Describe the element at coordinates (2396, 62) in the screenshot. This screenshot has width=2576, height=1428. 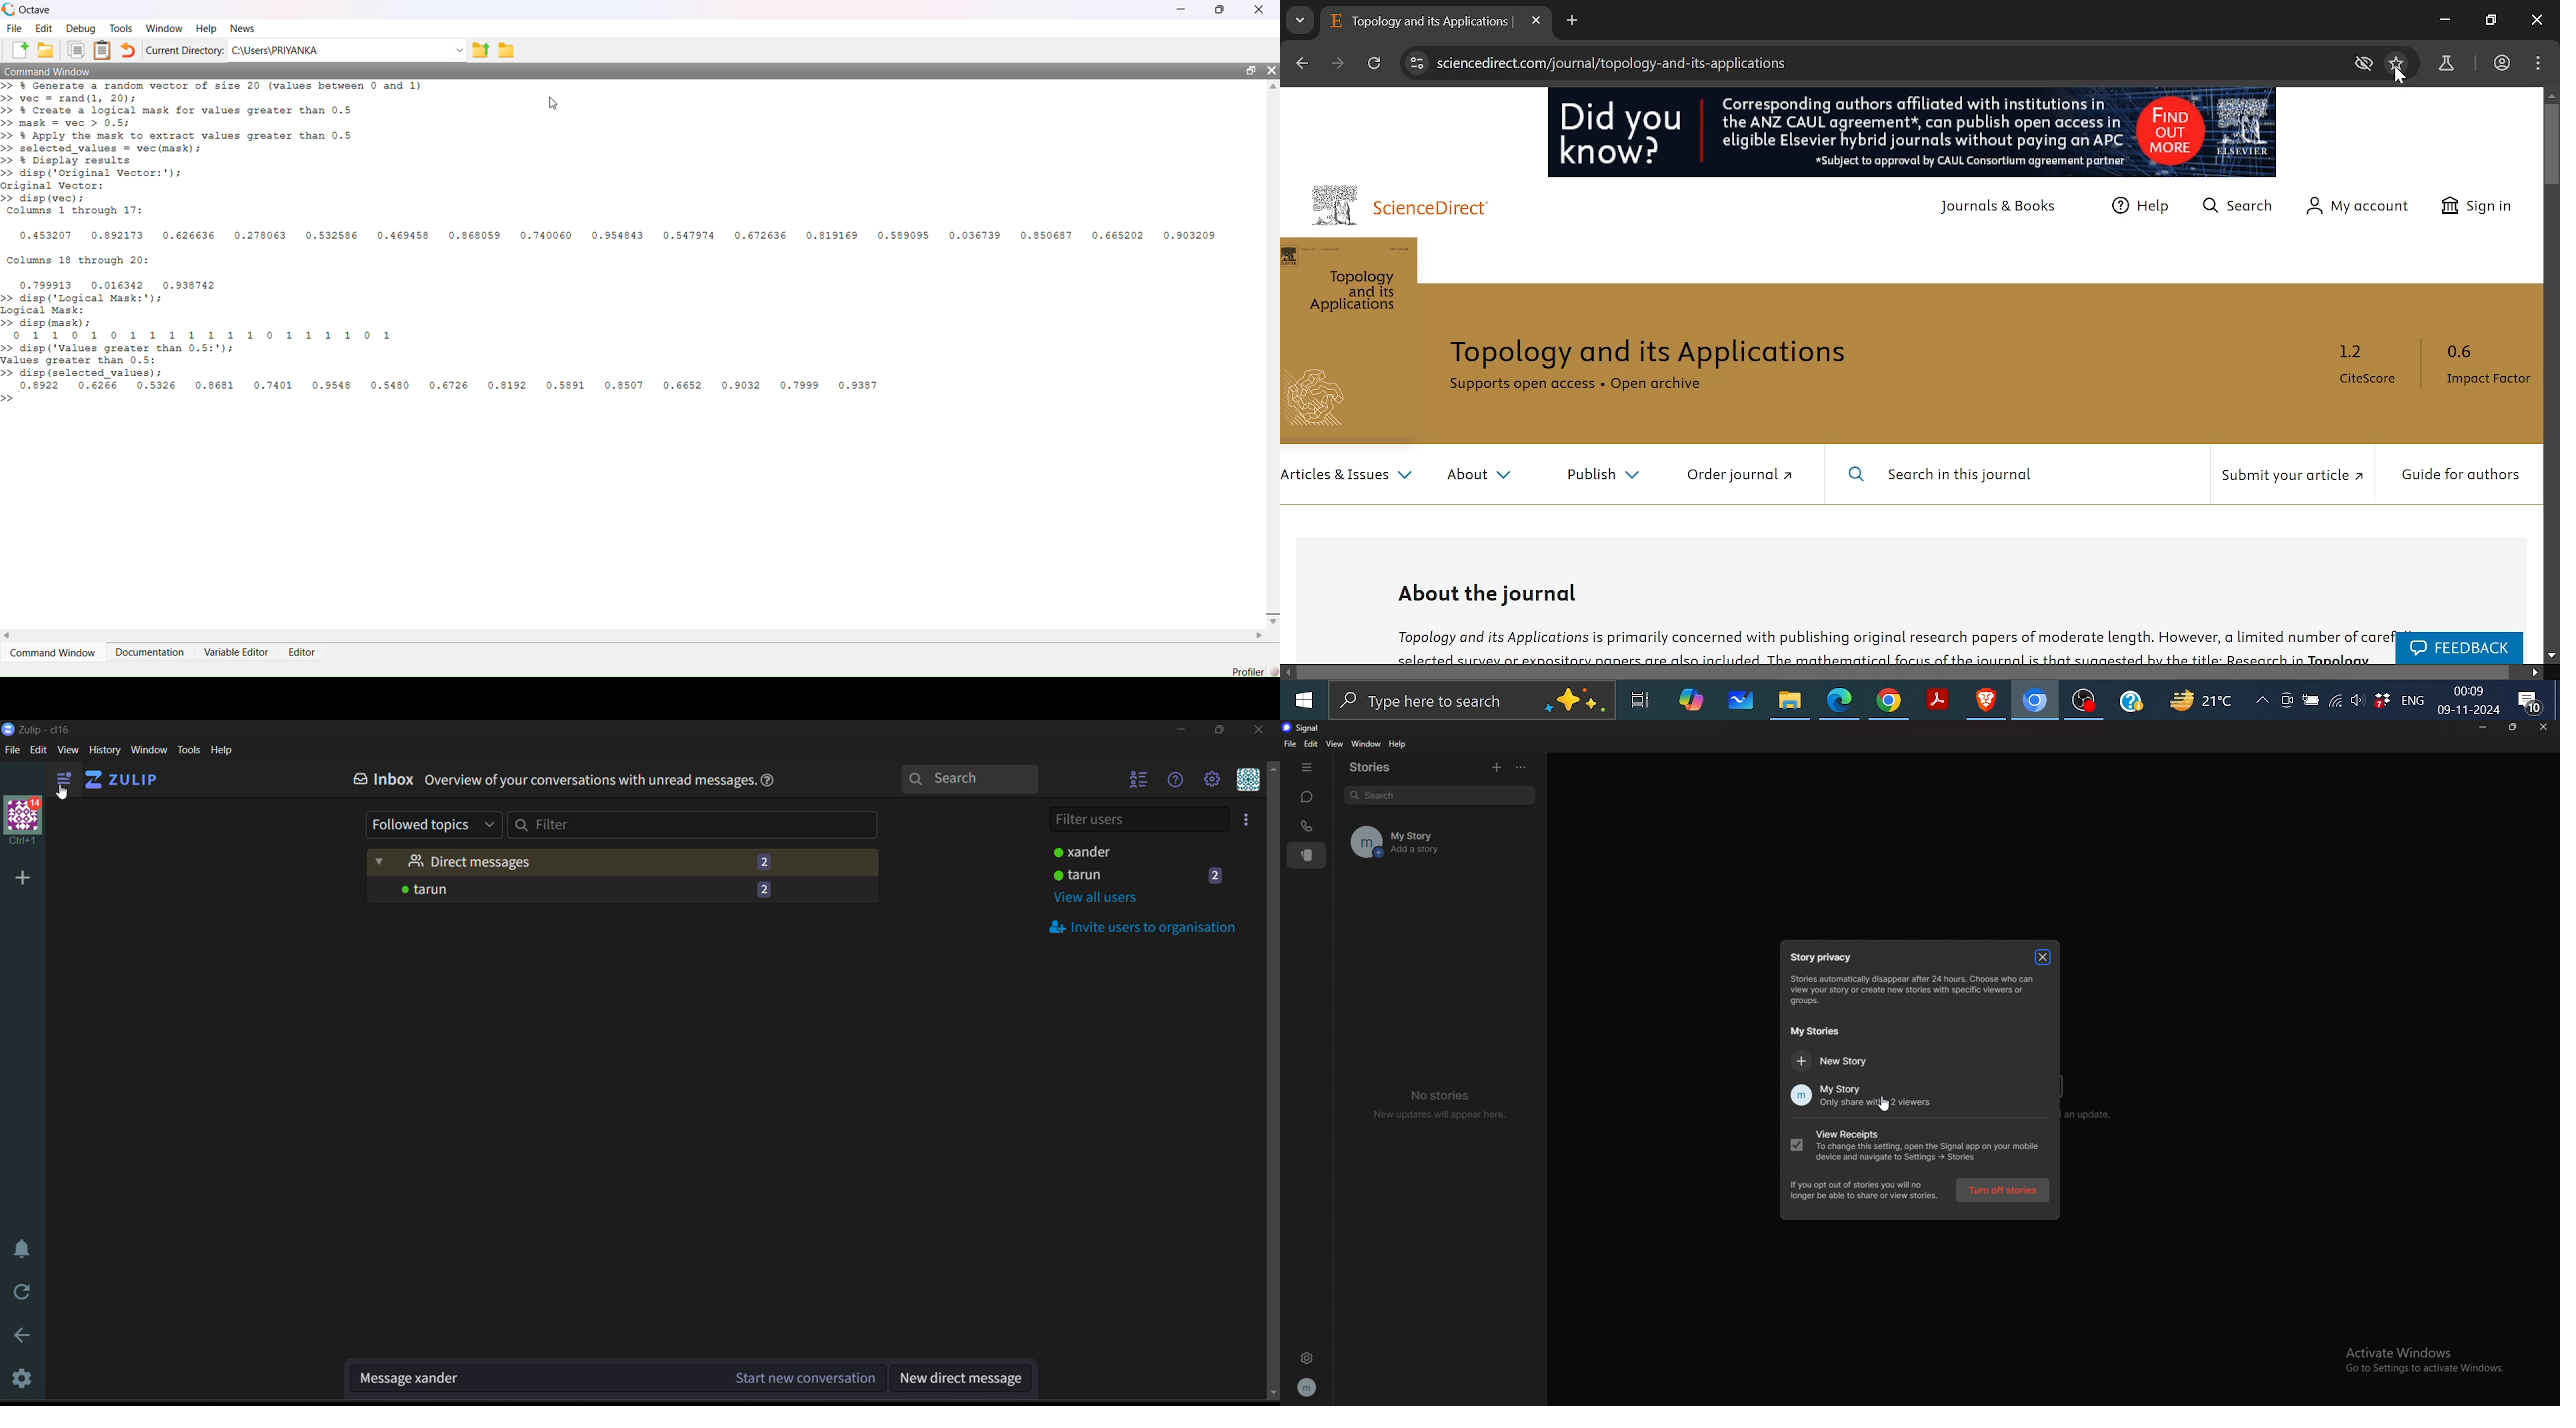
I see `Mark as favorite` at that location.